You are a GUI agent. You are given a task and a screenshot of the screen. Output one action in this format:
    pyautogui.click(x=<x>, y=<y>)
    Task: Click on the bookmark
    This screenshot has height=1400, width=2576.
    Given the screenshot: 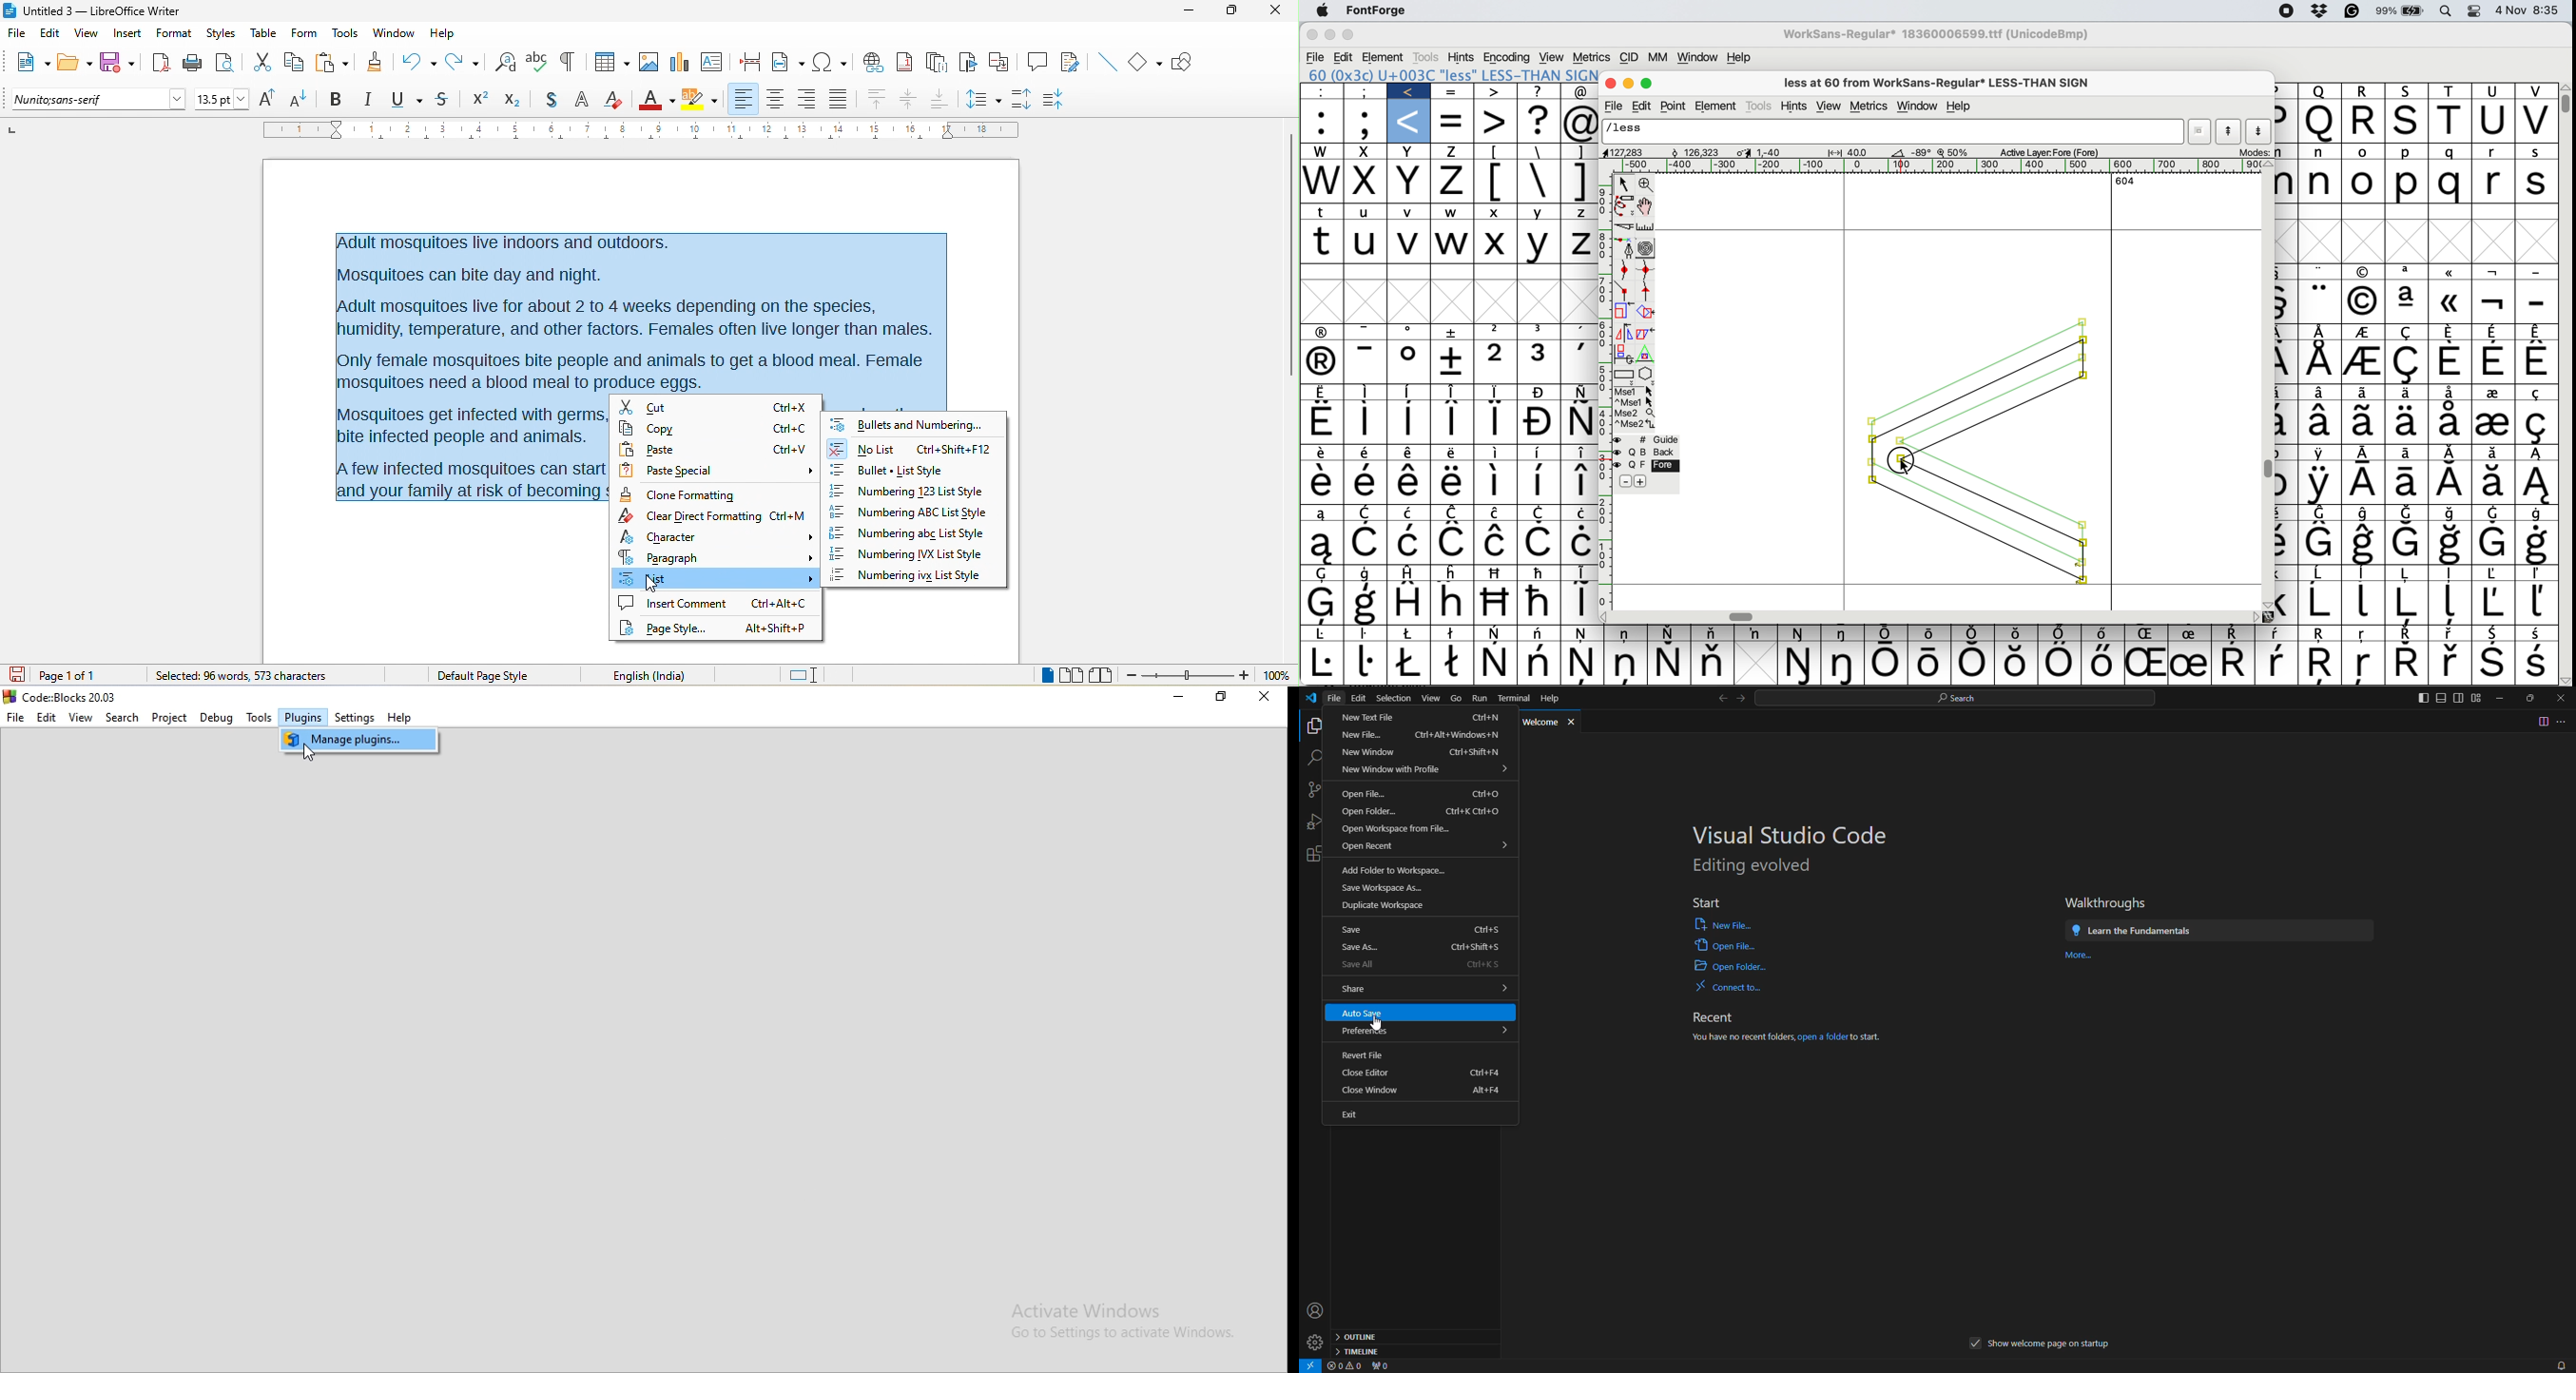 What is the action you would take?
    pyautogui.click(x=969, y=63)
    